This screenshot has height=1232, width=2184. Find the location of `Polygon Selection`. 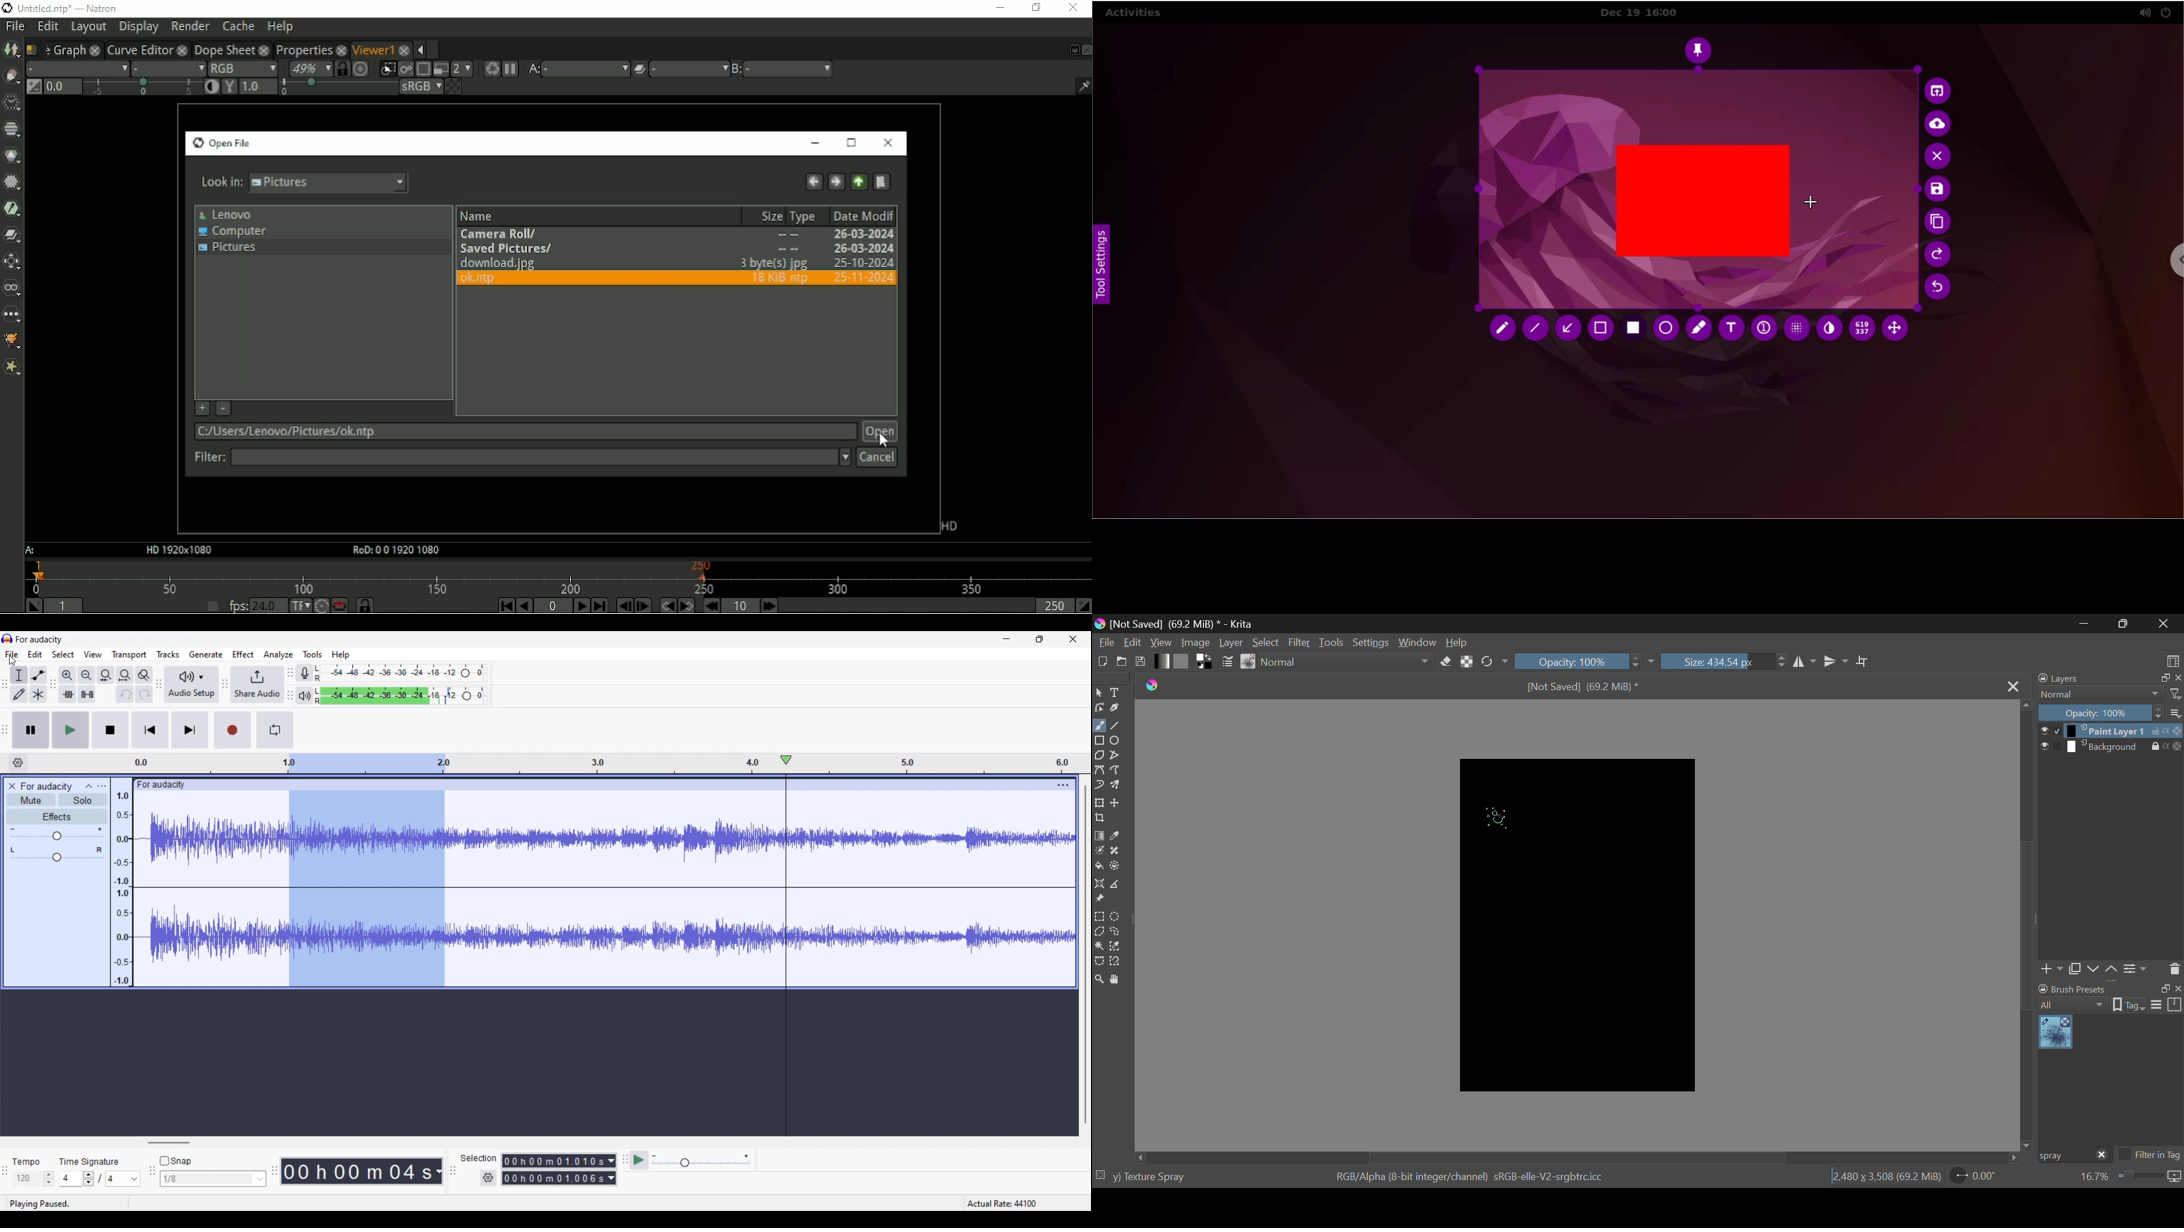

Polygon Selection is located at coordinates (1099, 931).